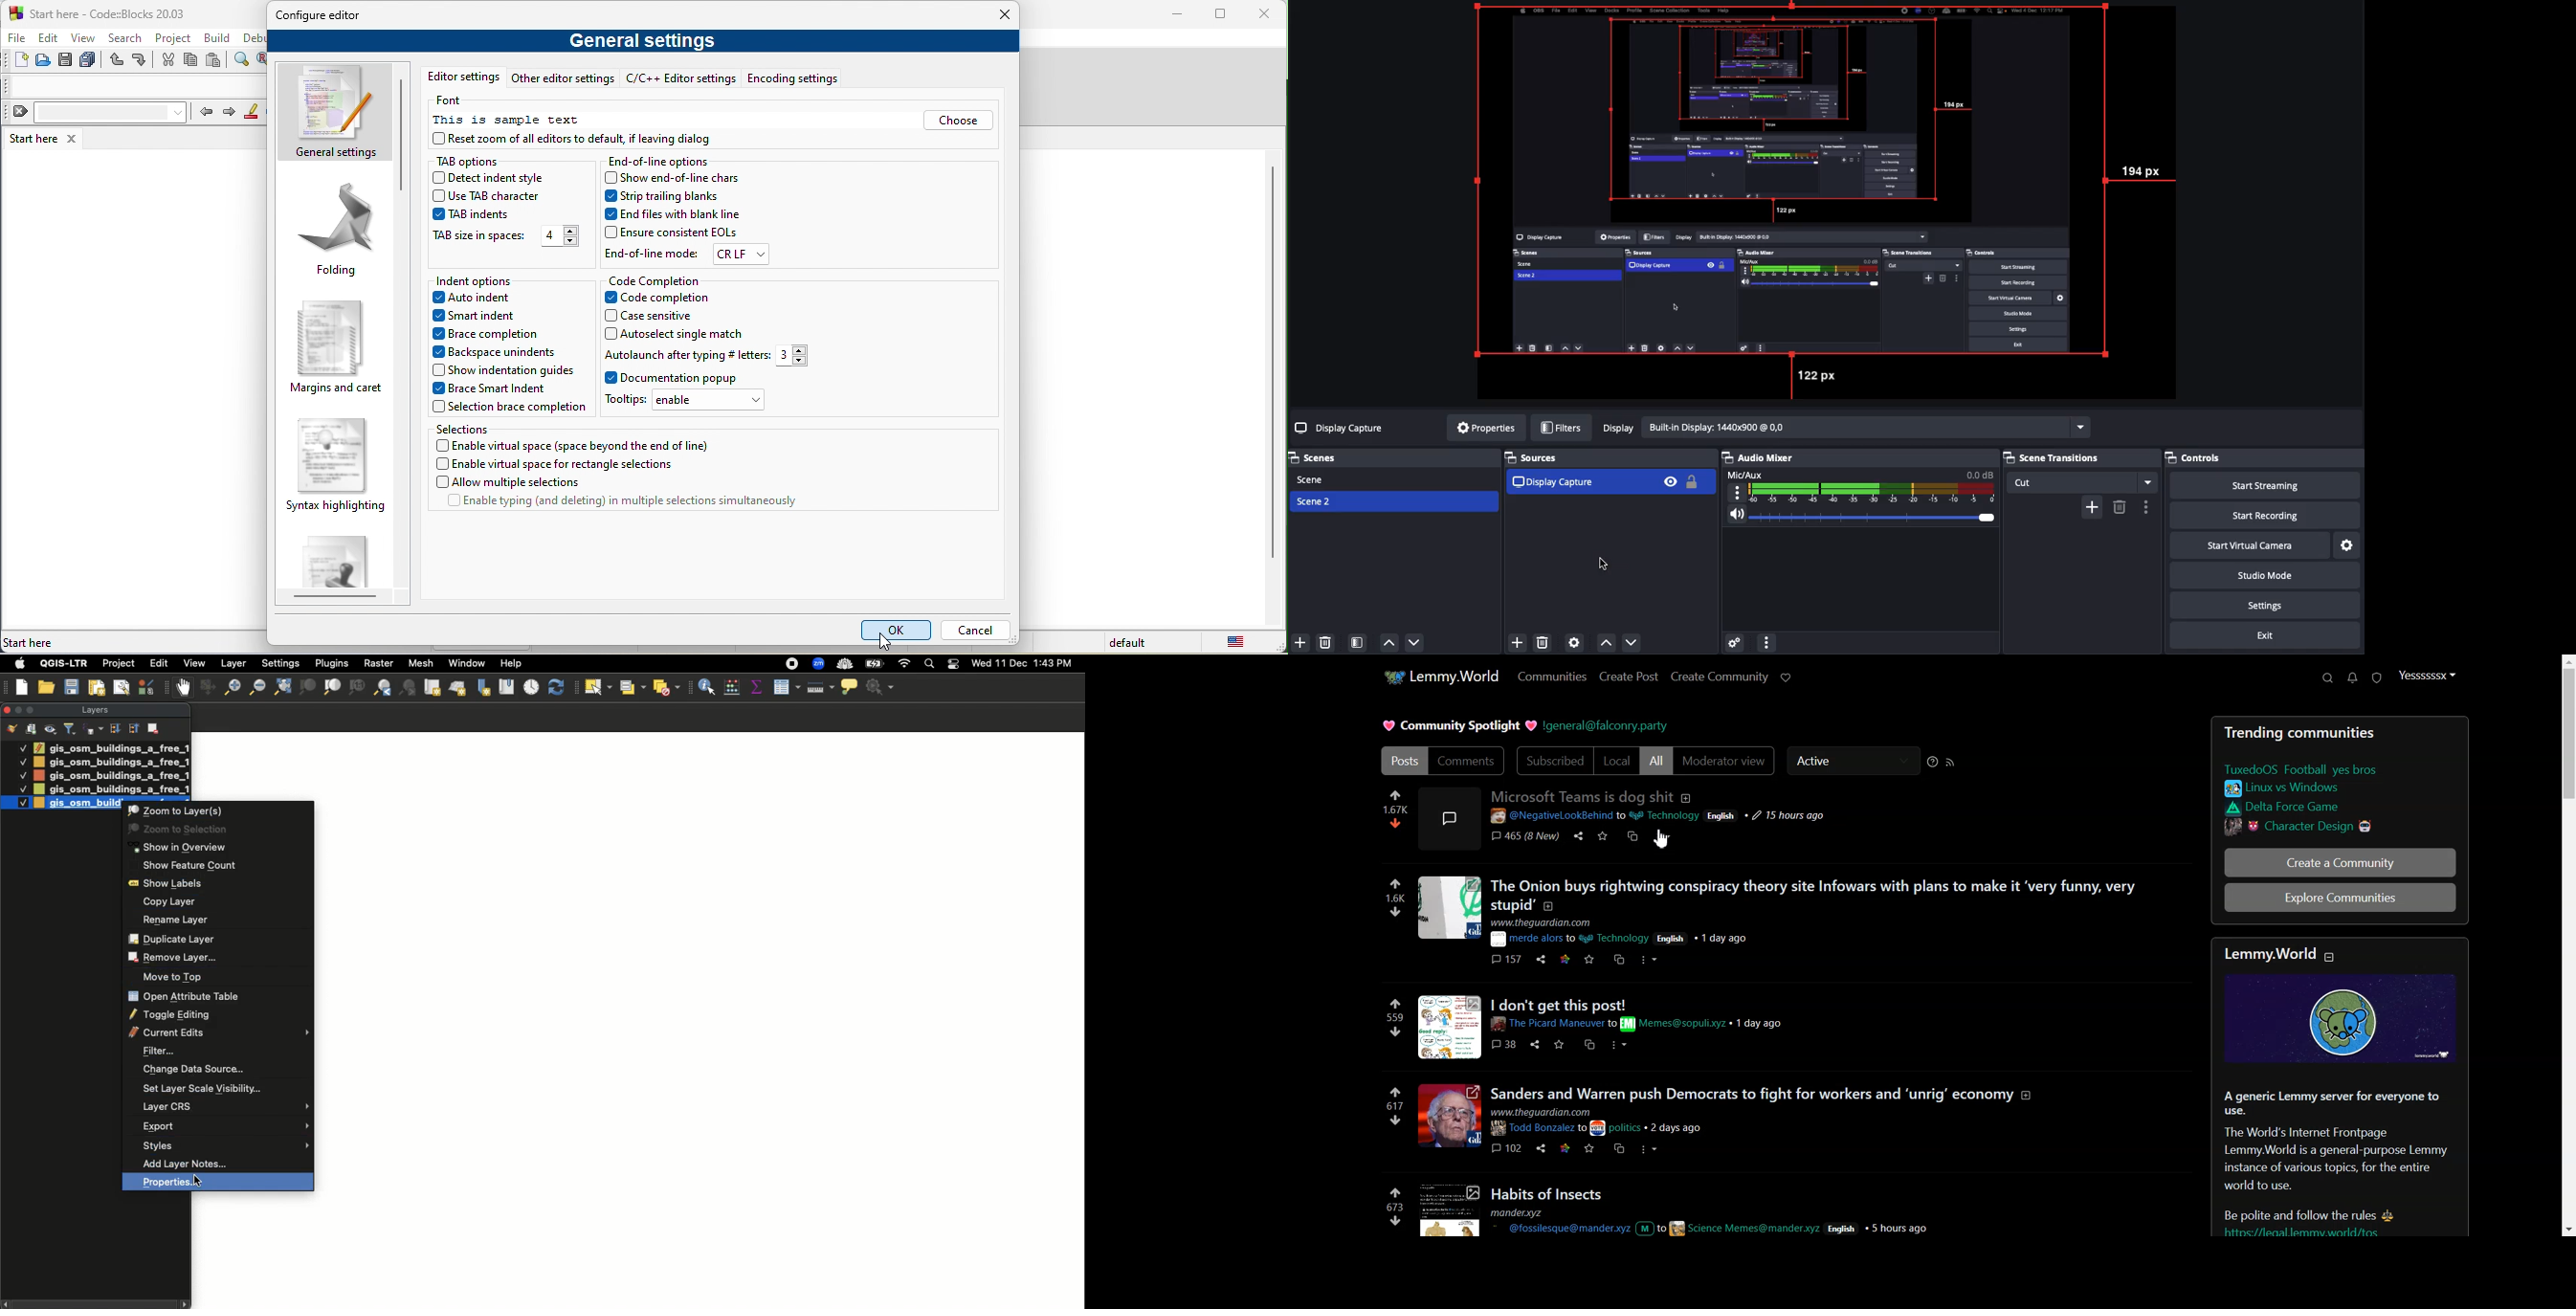  Describe the element at coordinates (1533, 456) in the screenshot. I see `Sources` at that location.